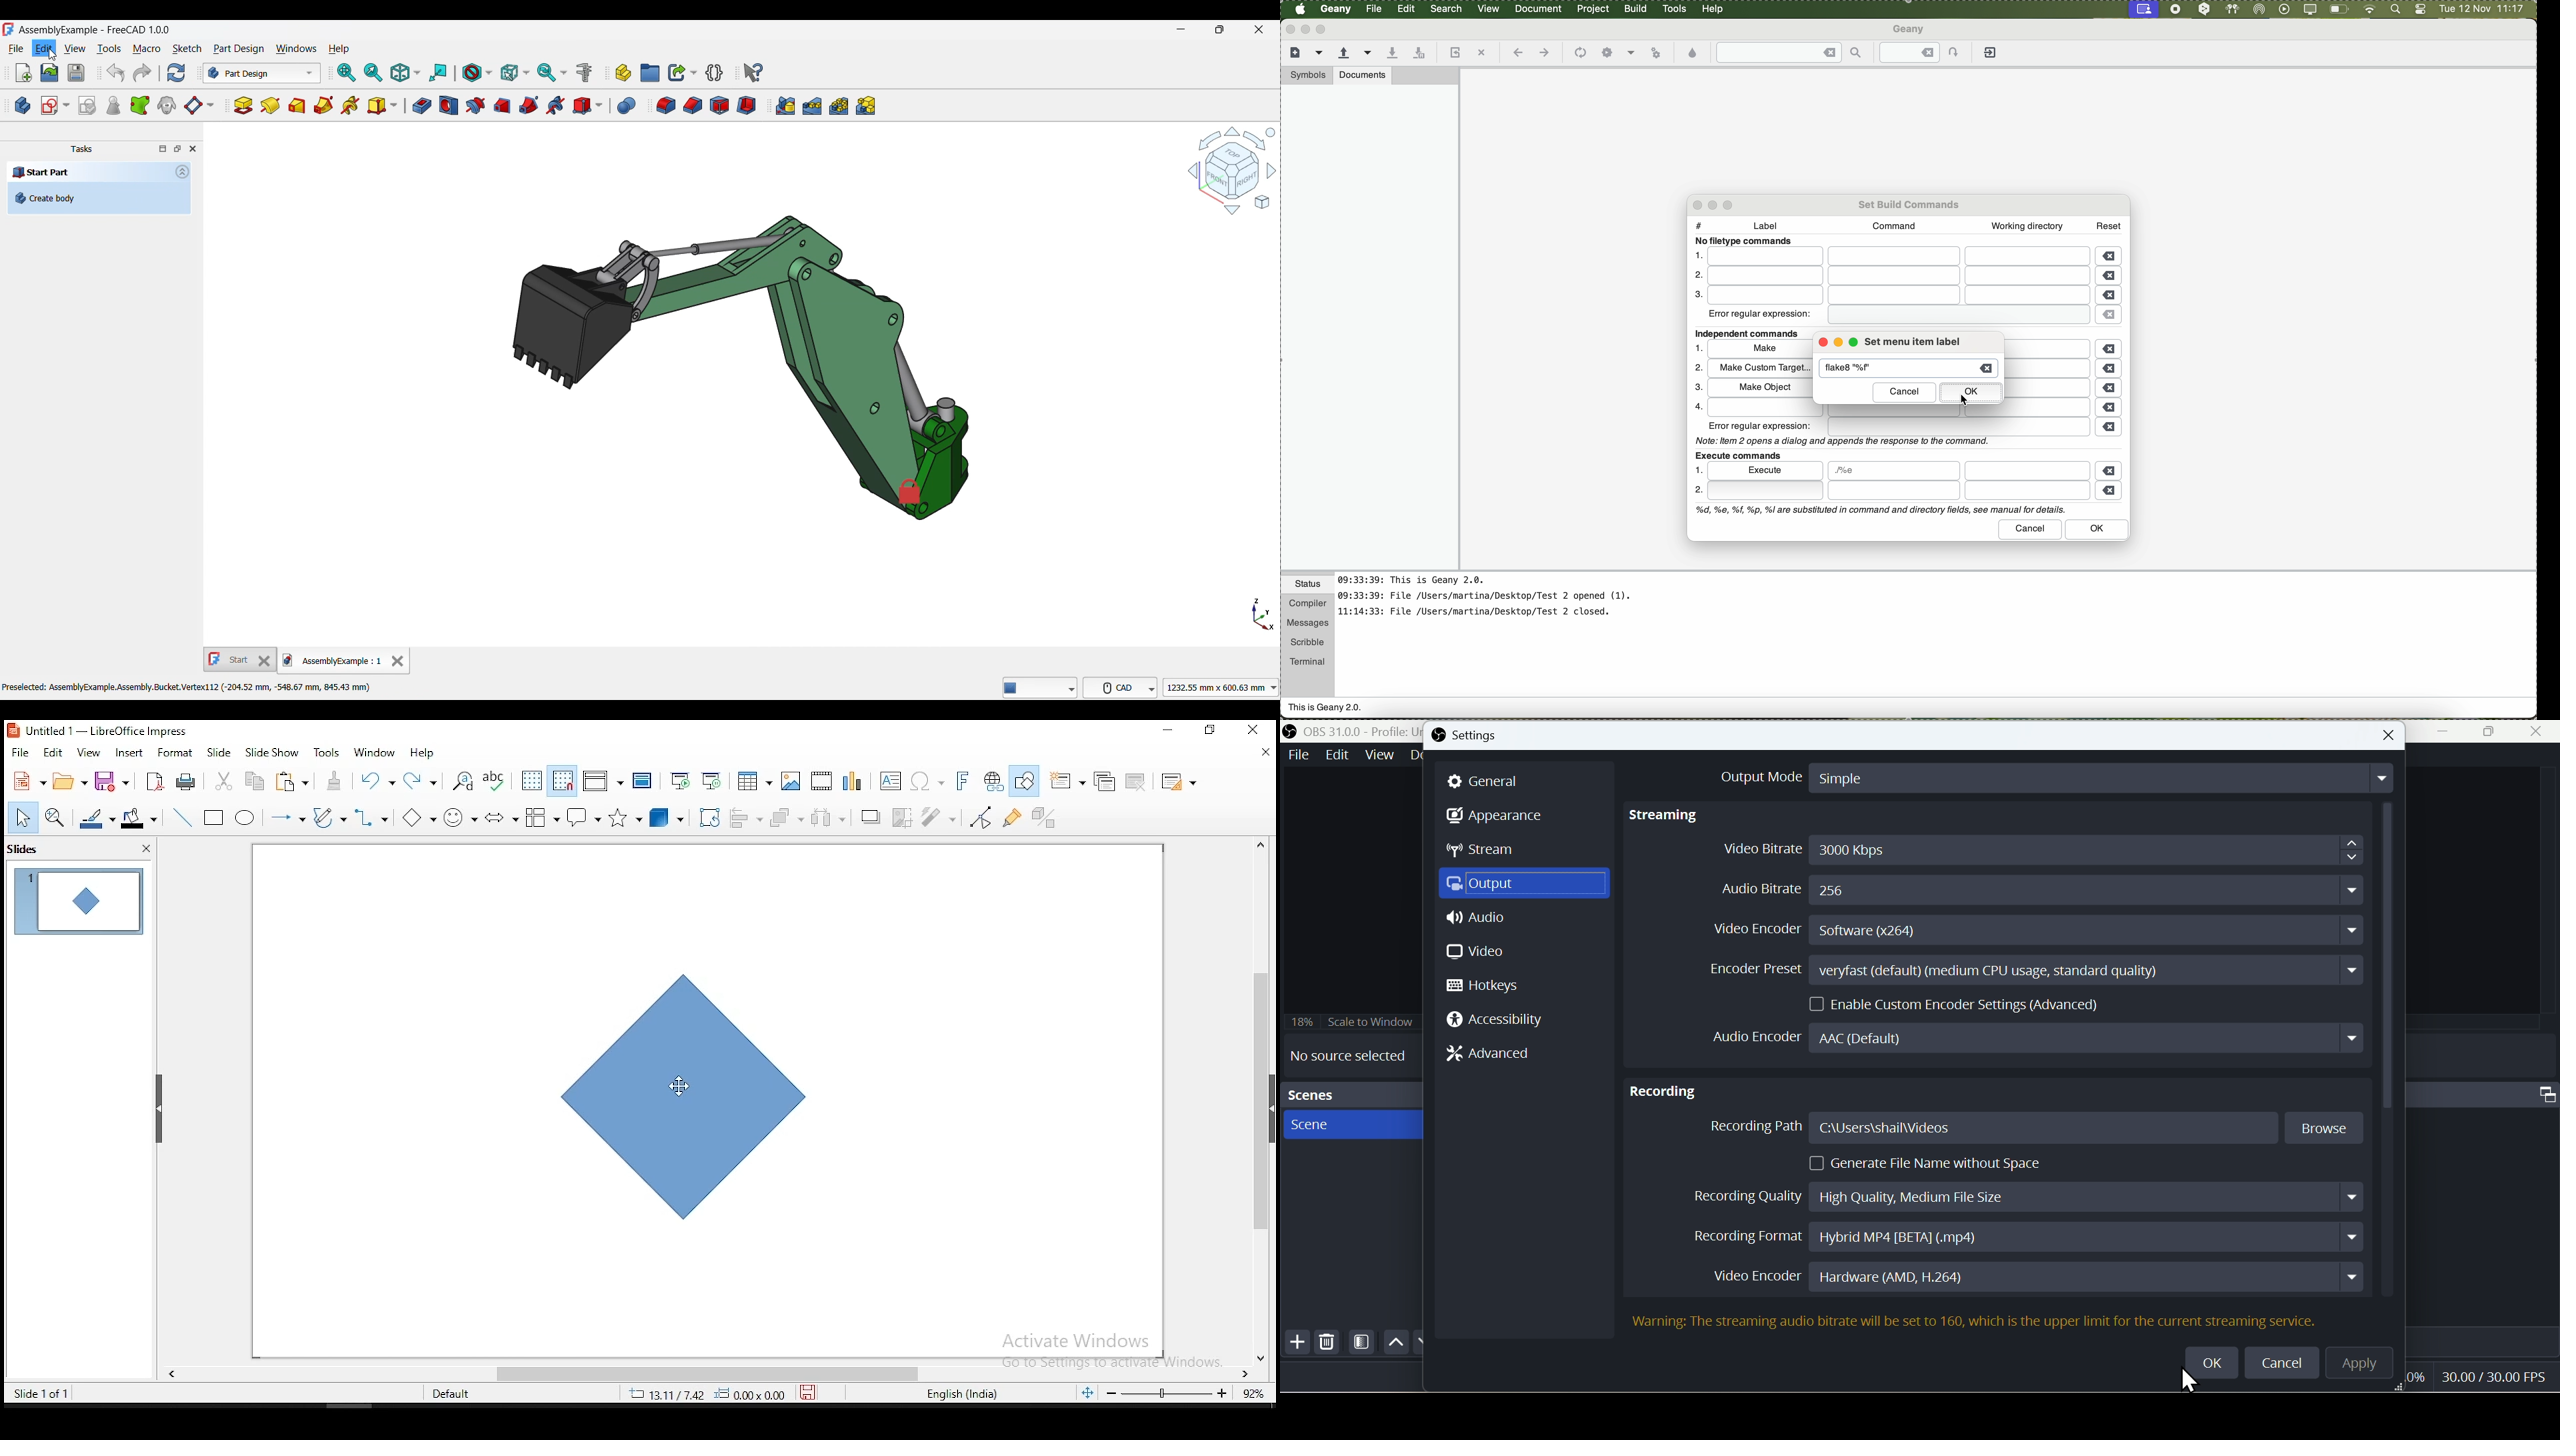  Describe the element at coordinates (2390, 735) in the screenshot. I see `` at that location.